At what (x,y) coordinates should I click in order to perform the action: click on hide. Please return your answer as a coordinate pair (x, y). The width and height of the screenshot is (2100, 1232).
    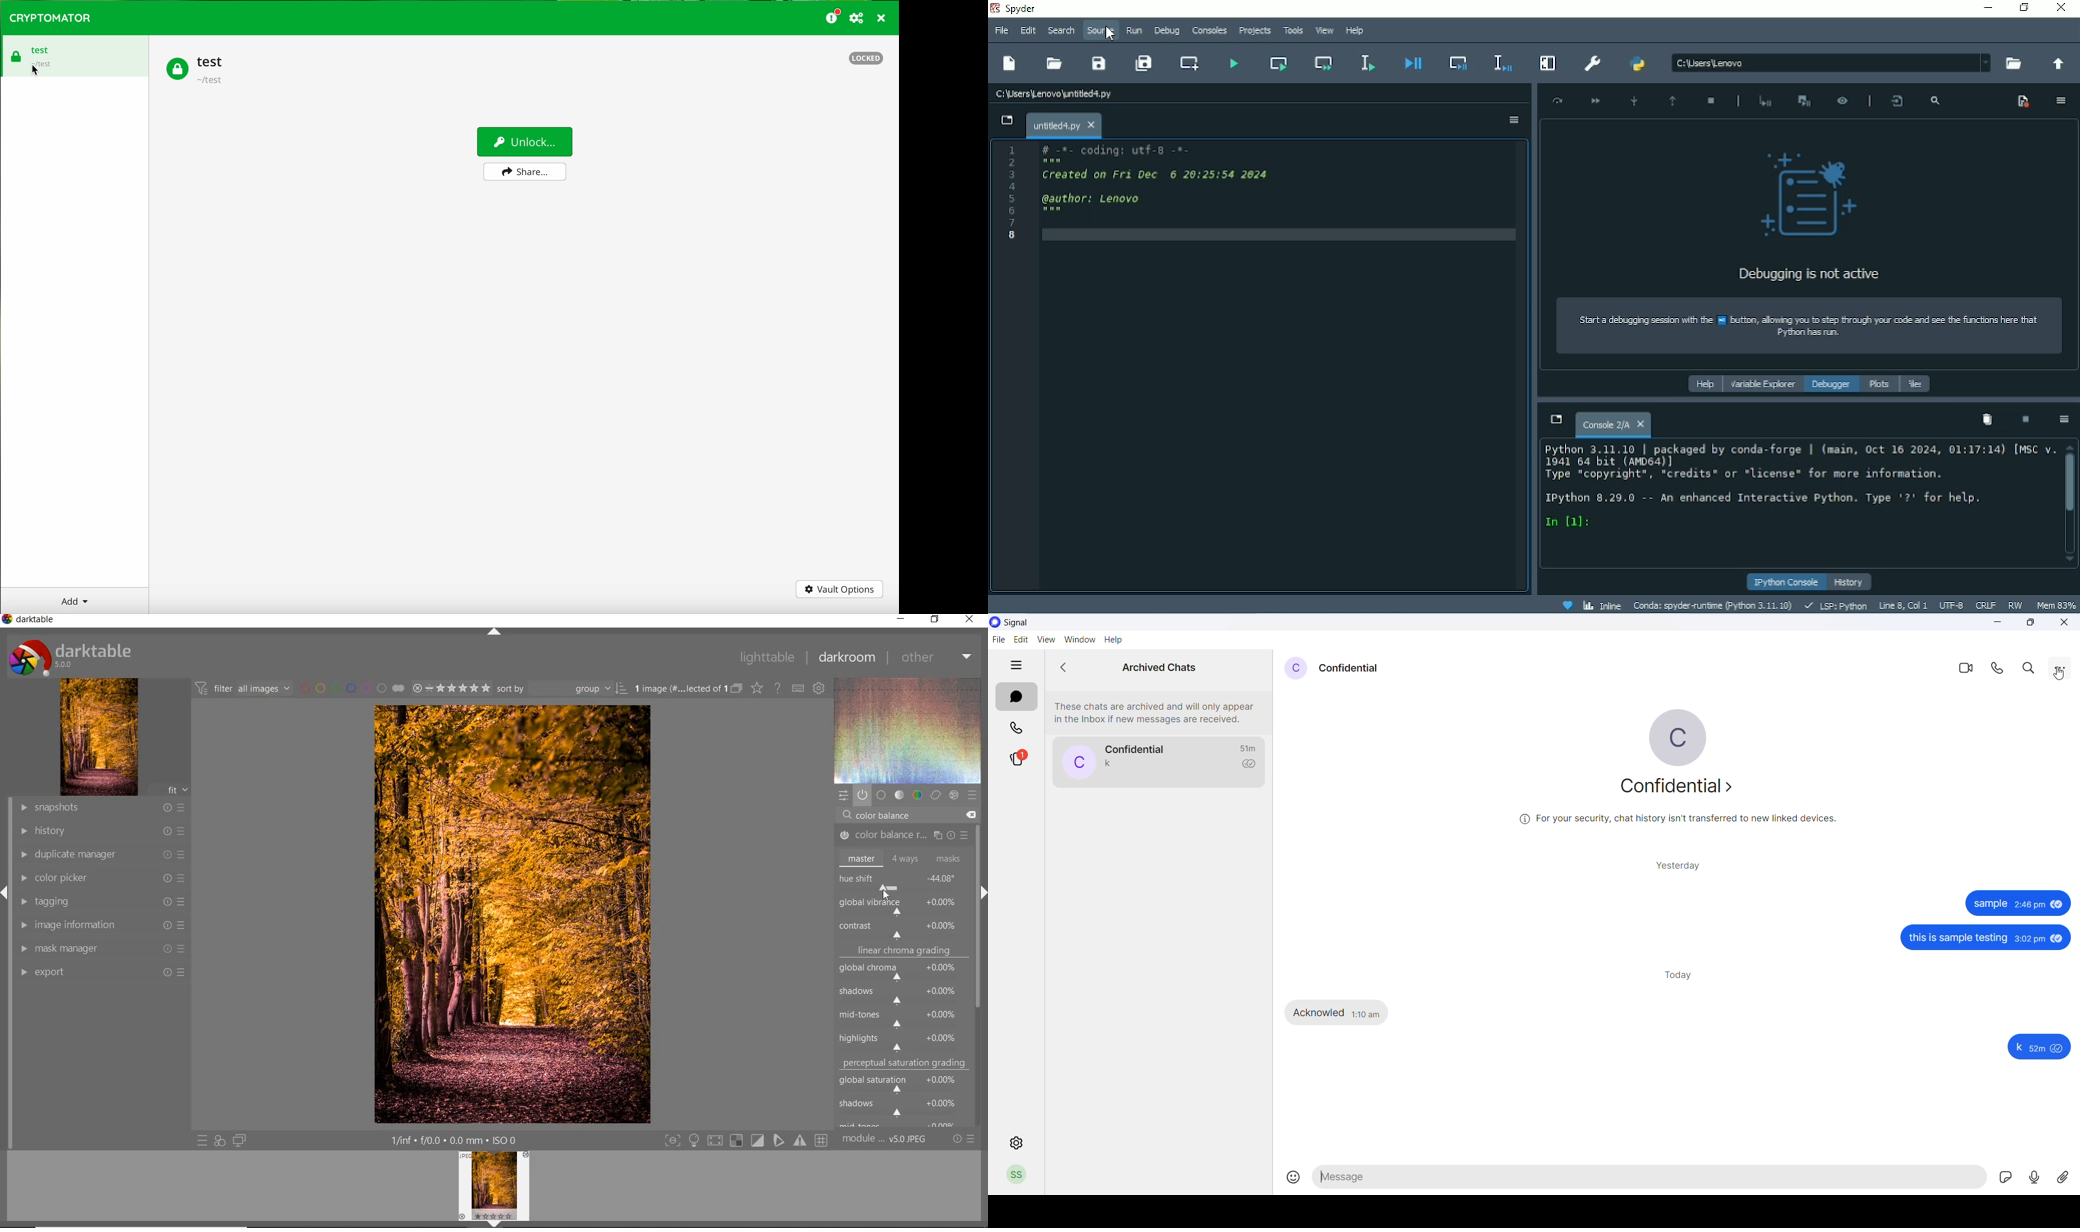
    Looking at the image, I should click on (1015, 666).